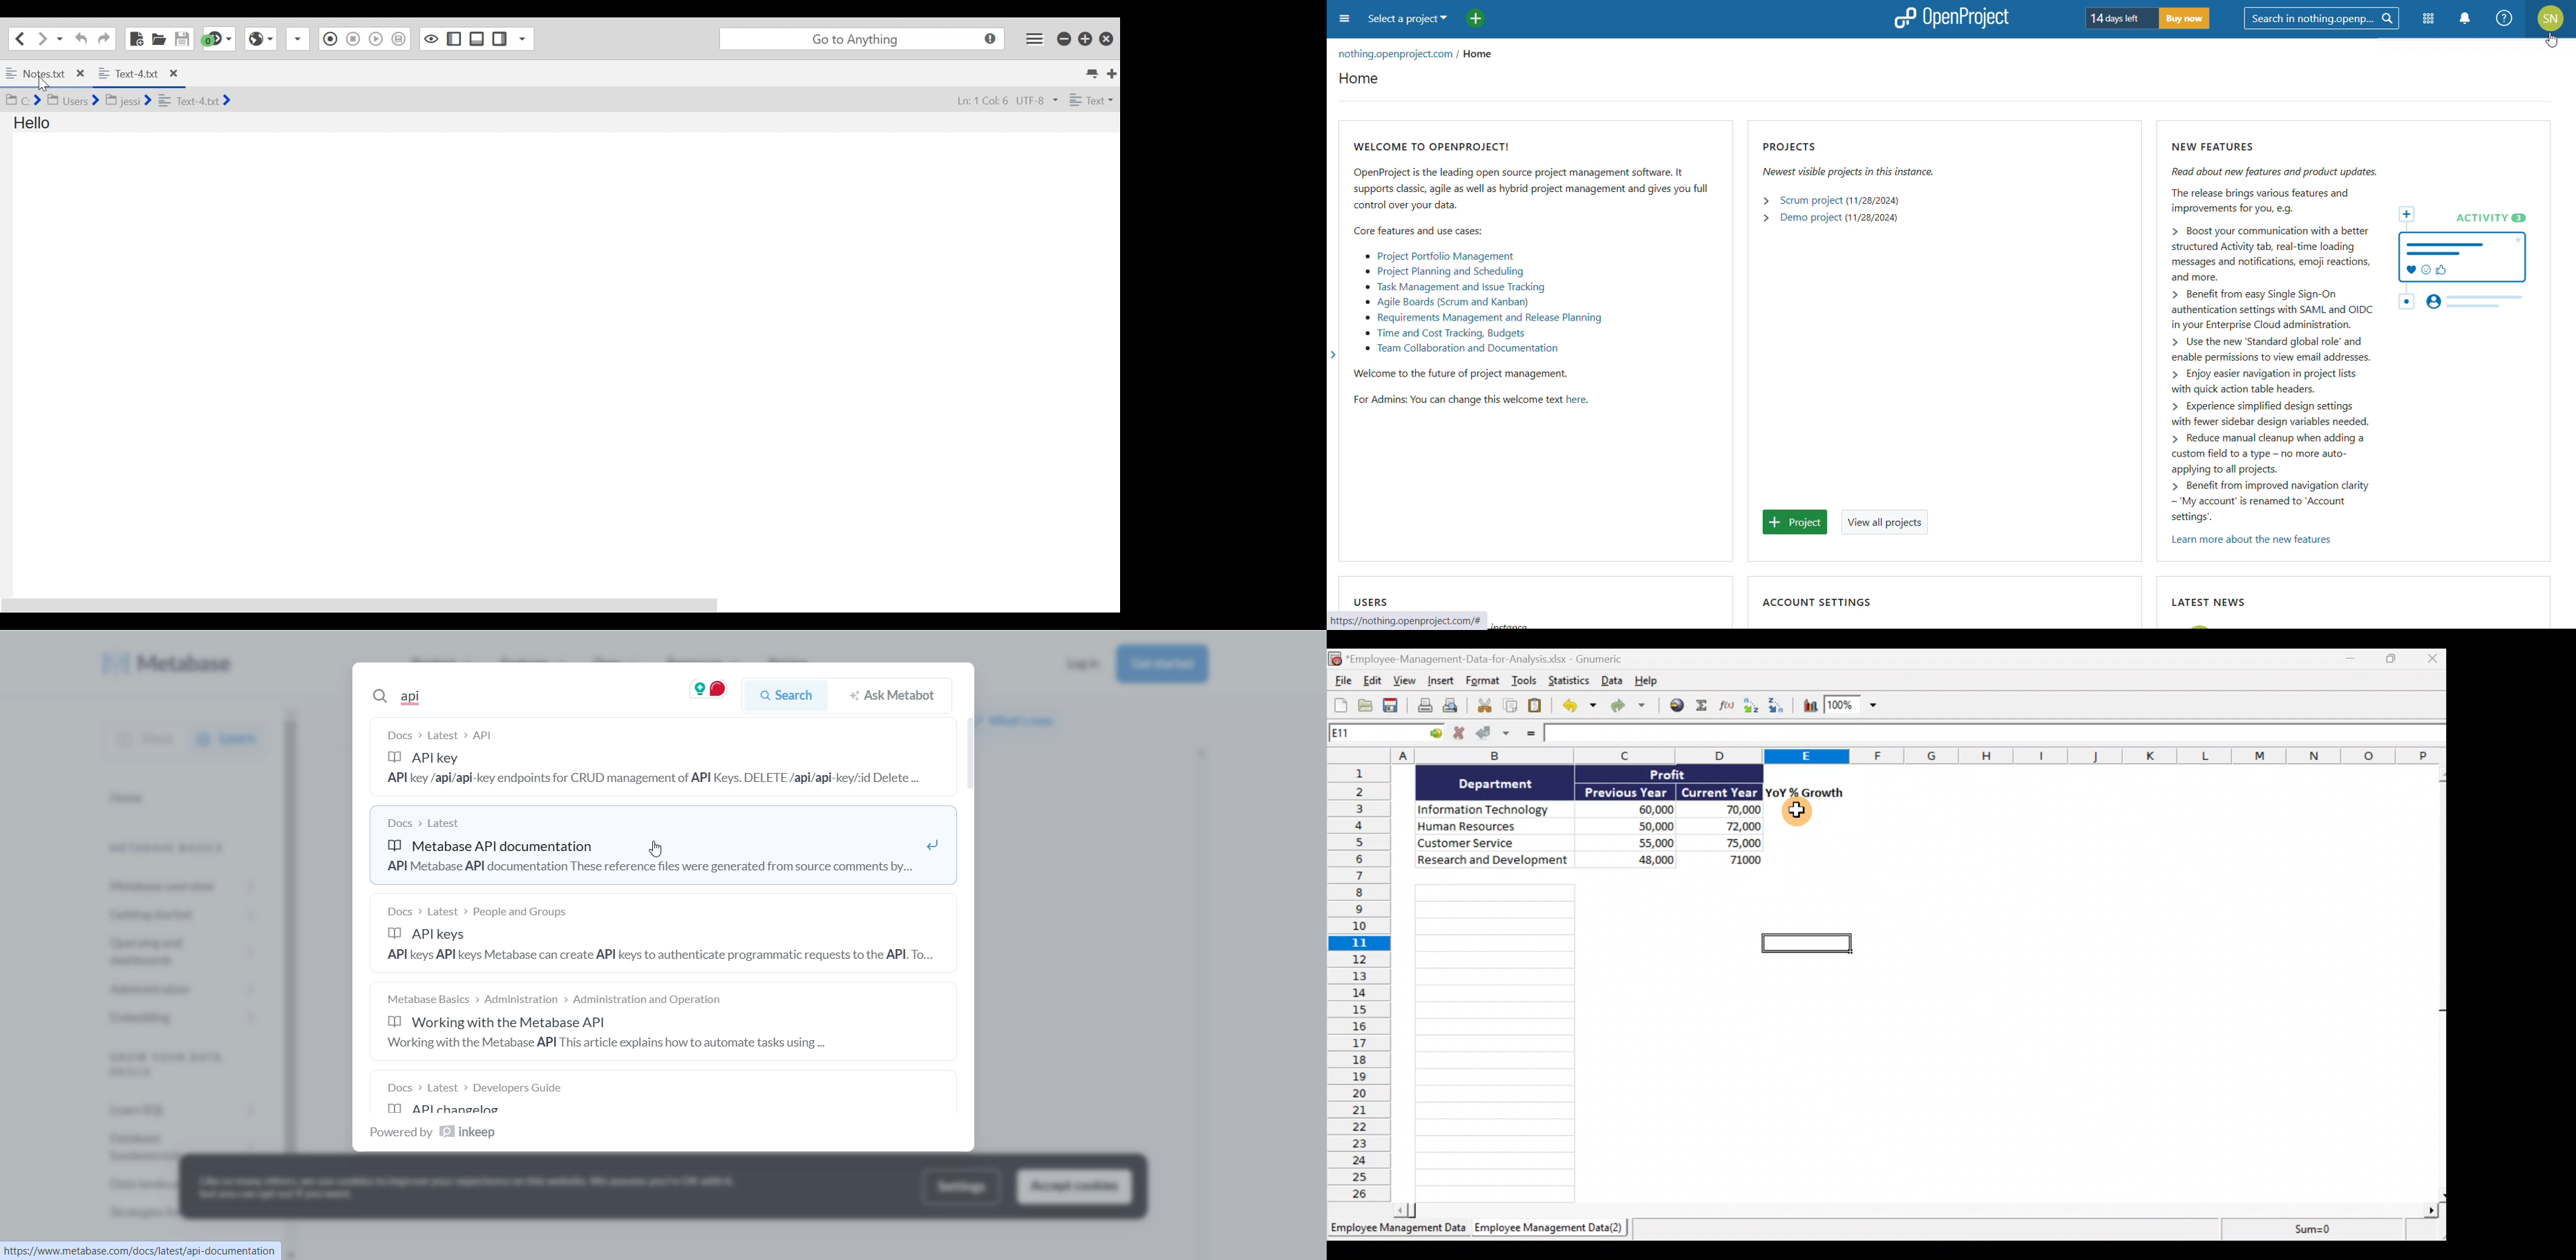  Describe the element at coordinates (1537, 706) in the screenshot. I see `Paste clipboard` at that location.